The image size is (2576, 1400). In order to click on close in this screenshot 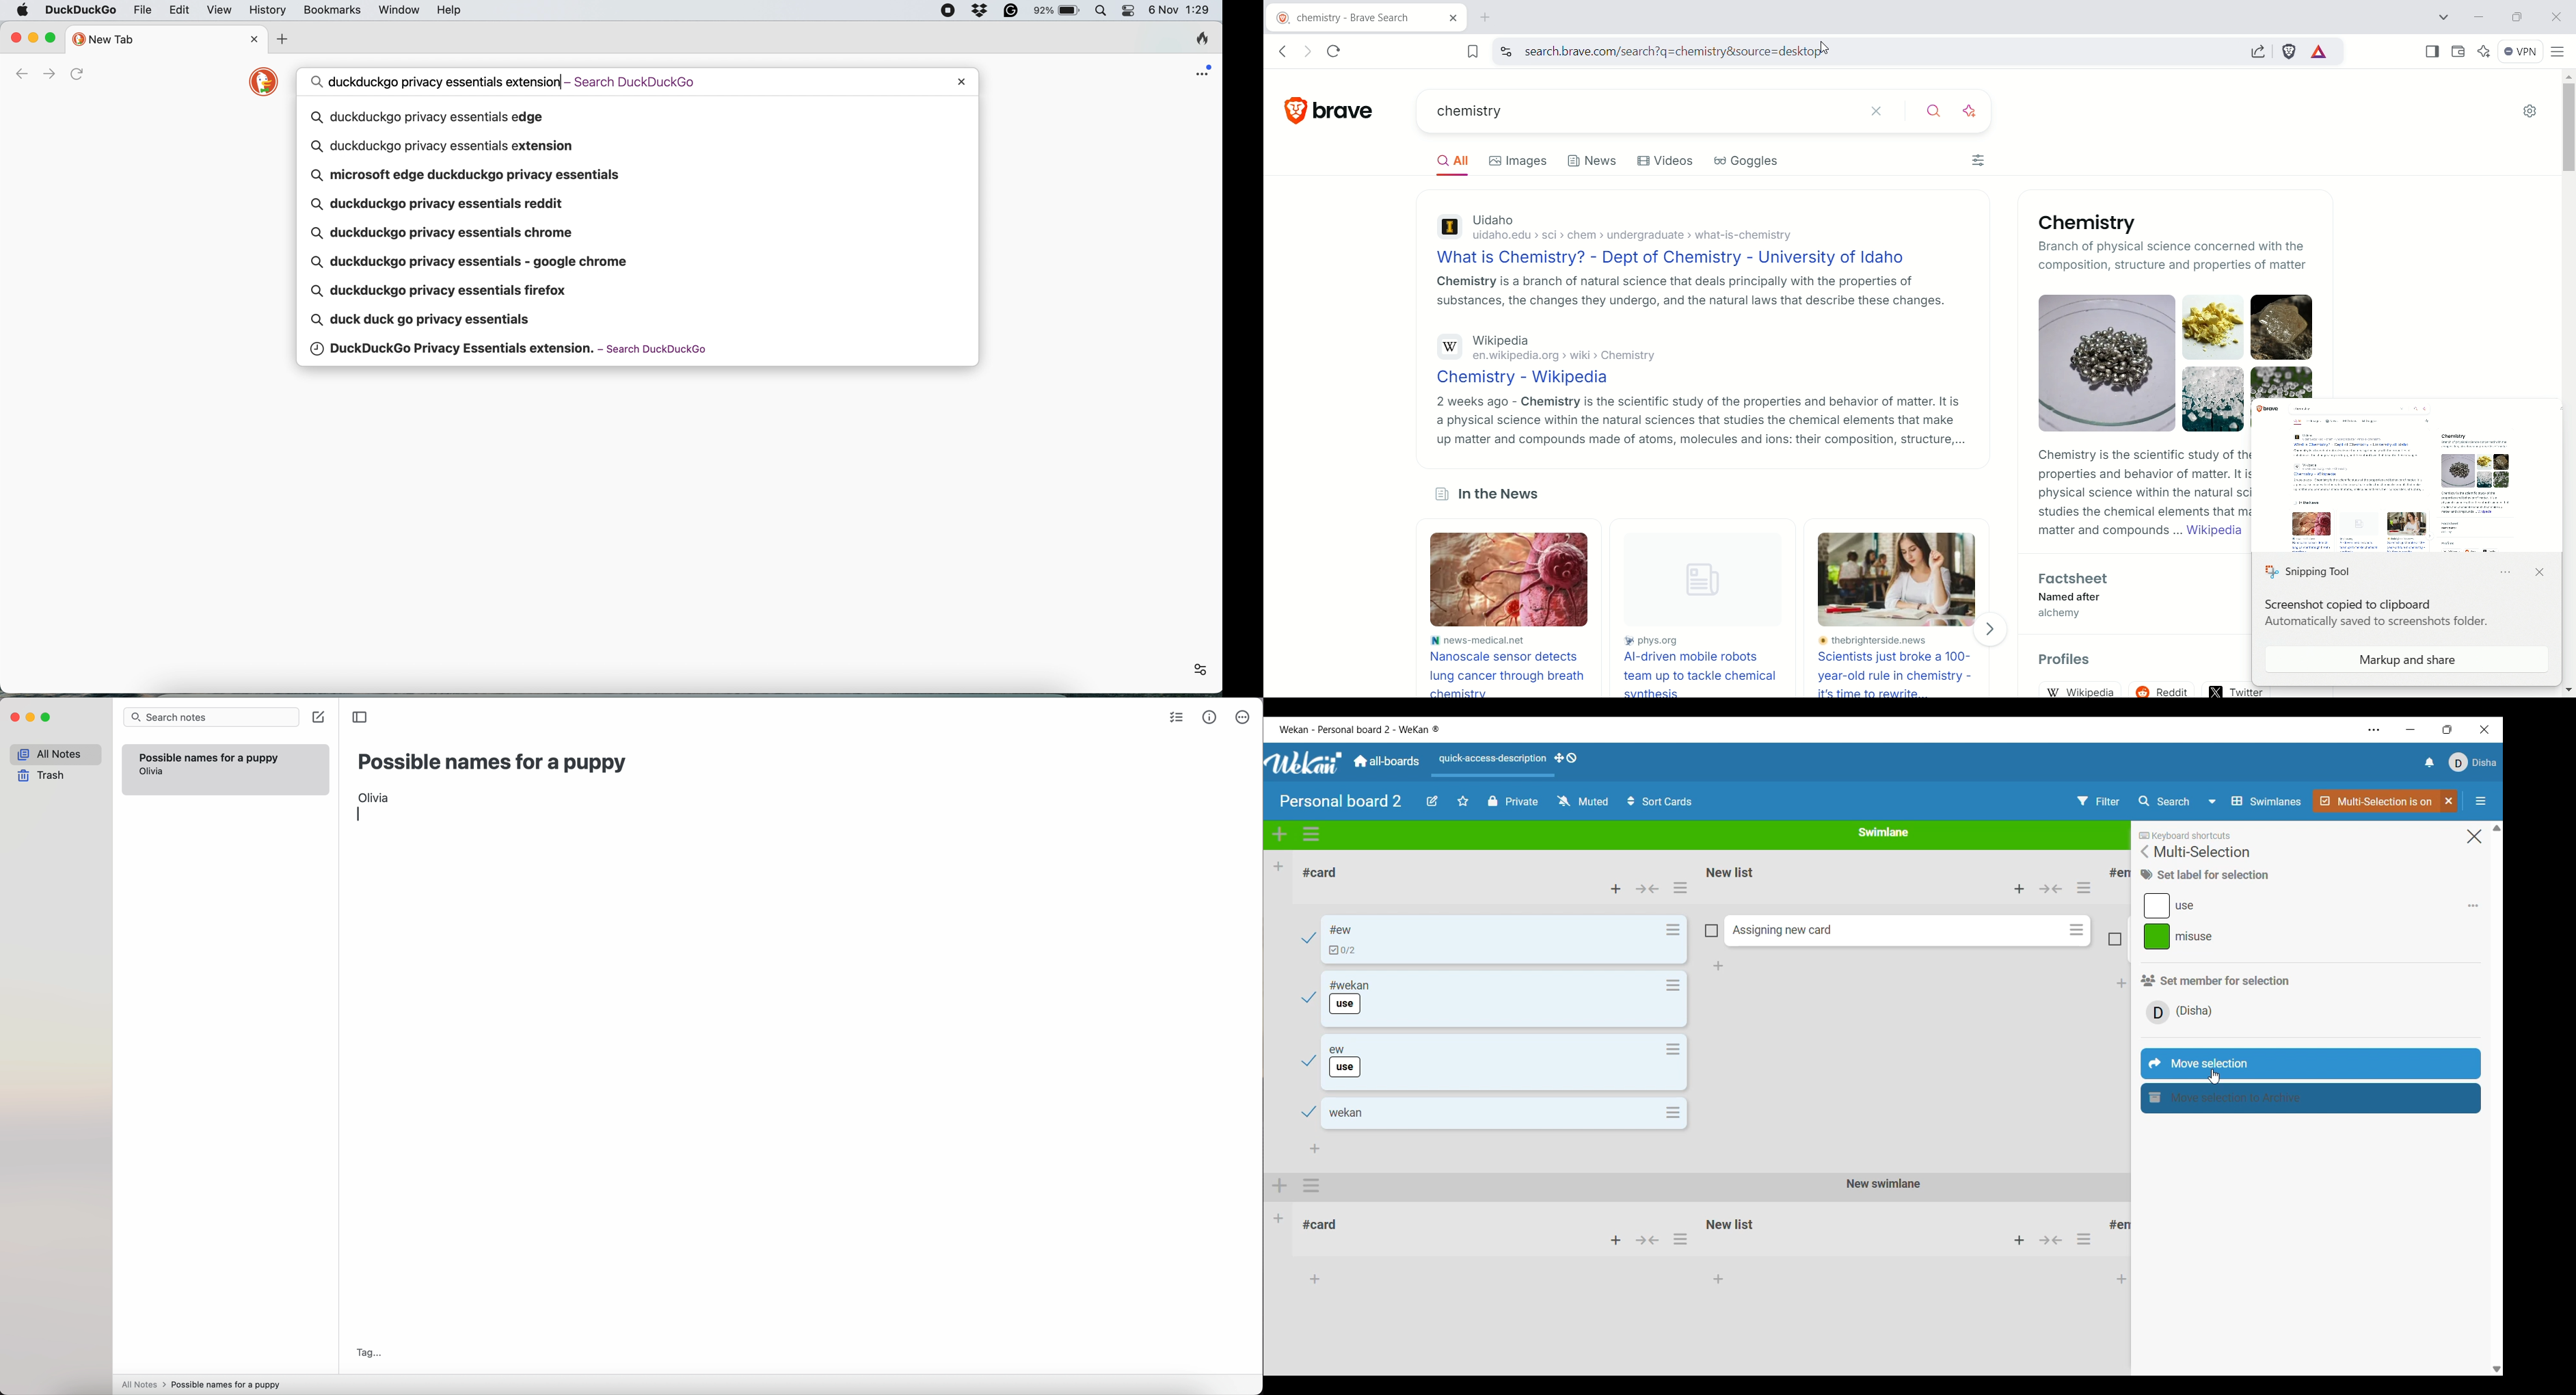, I will do `click(963, 82)`.